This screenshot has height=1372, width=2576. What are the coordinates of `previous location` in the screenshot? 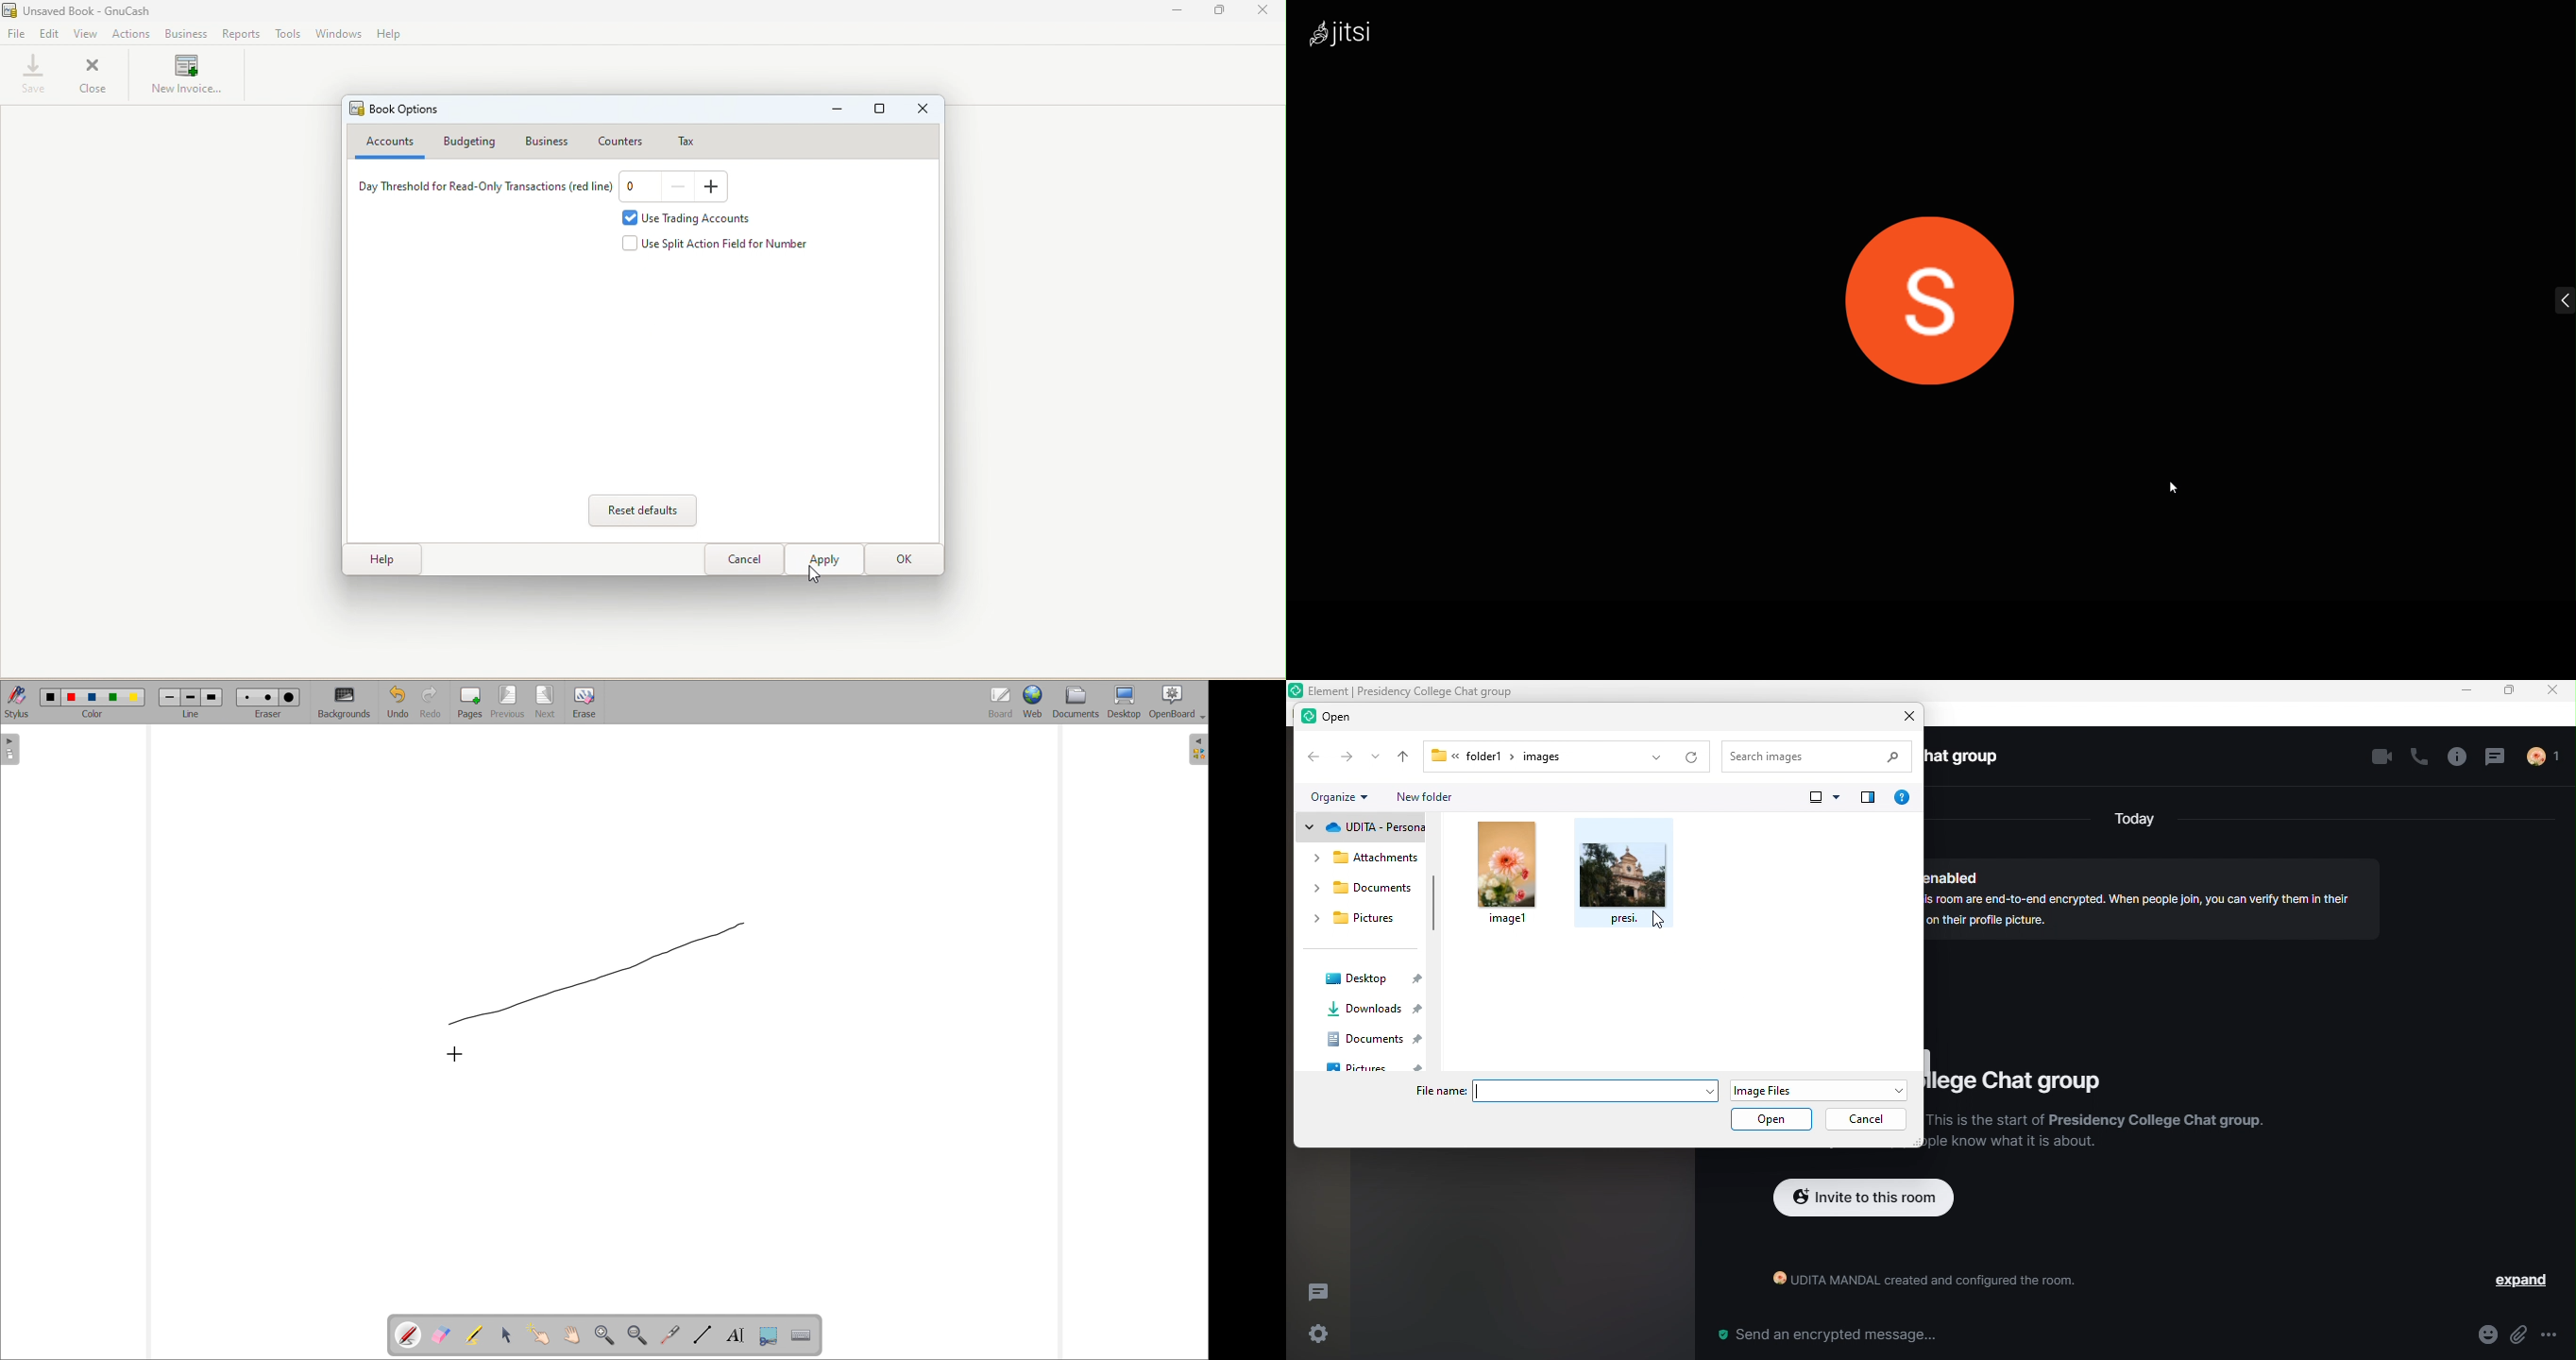 It's located at (1652, 757).